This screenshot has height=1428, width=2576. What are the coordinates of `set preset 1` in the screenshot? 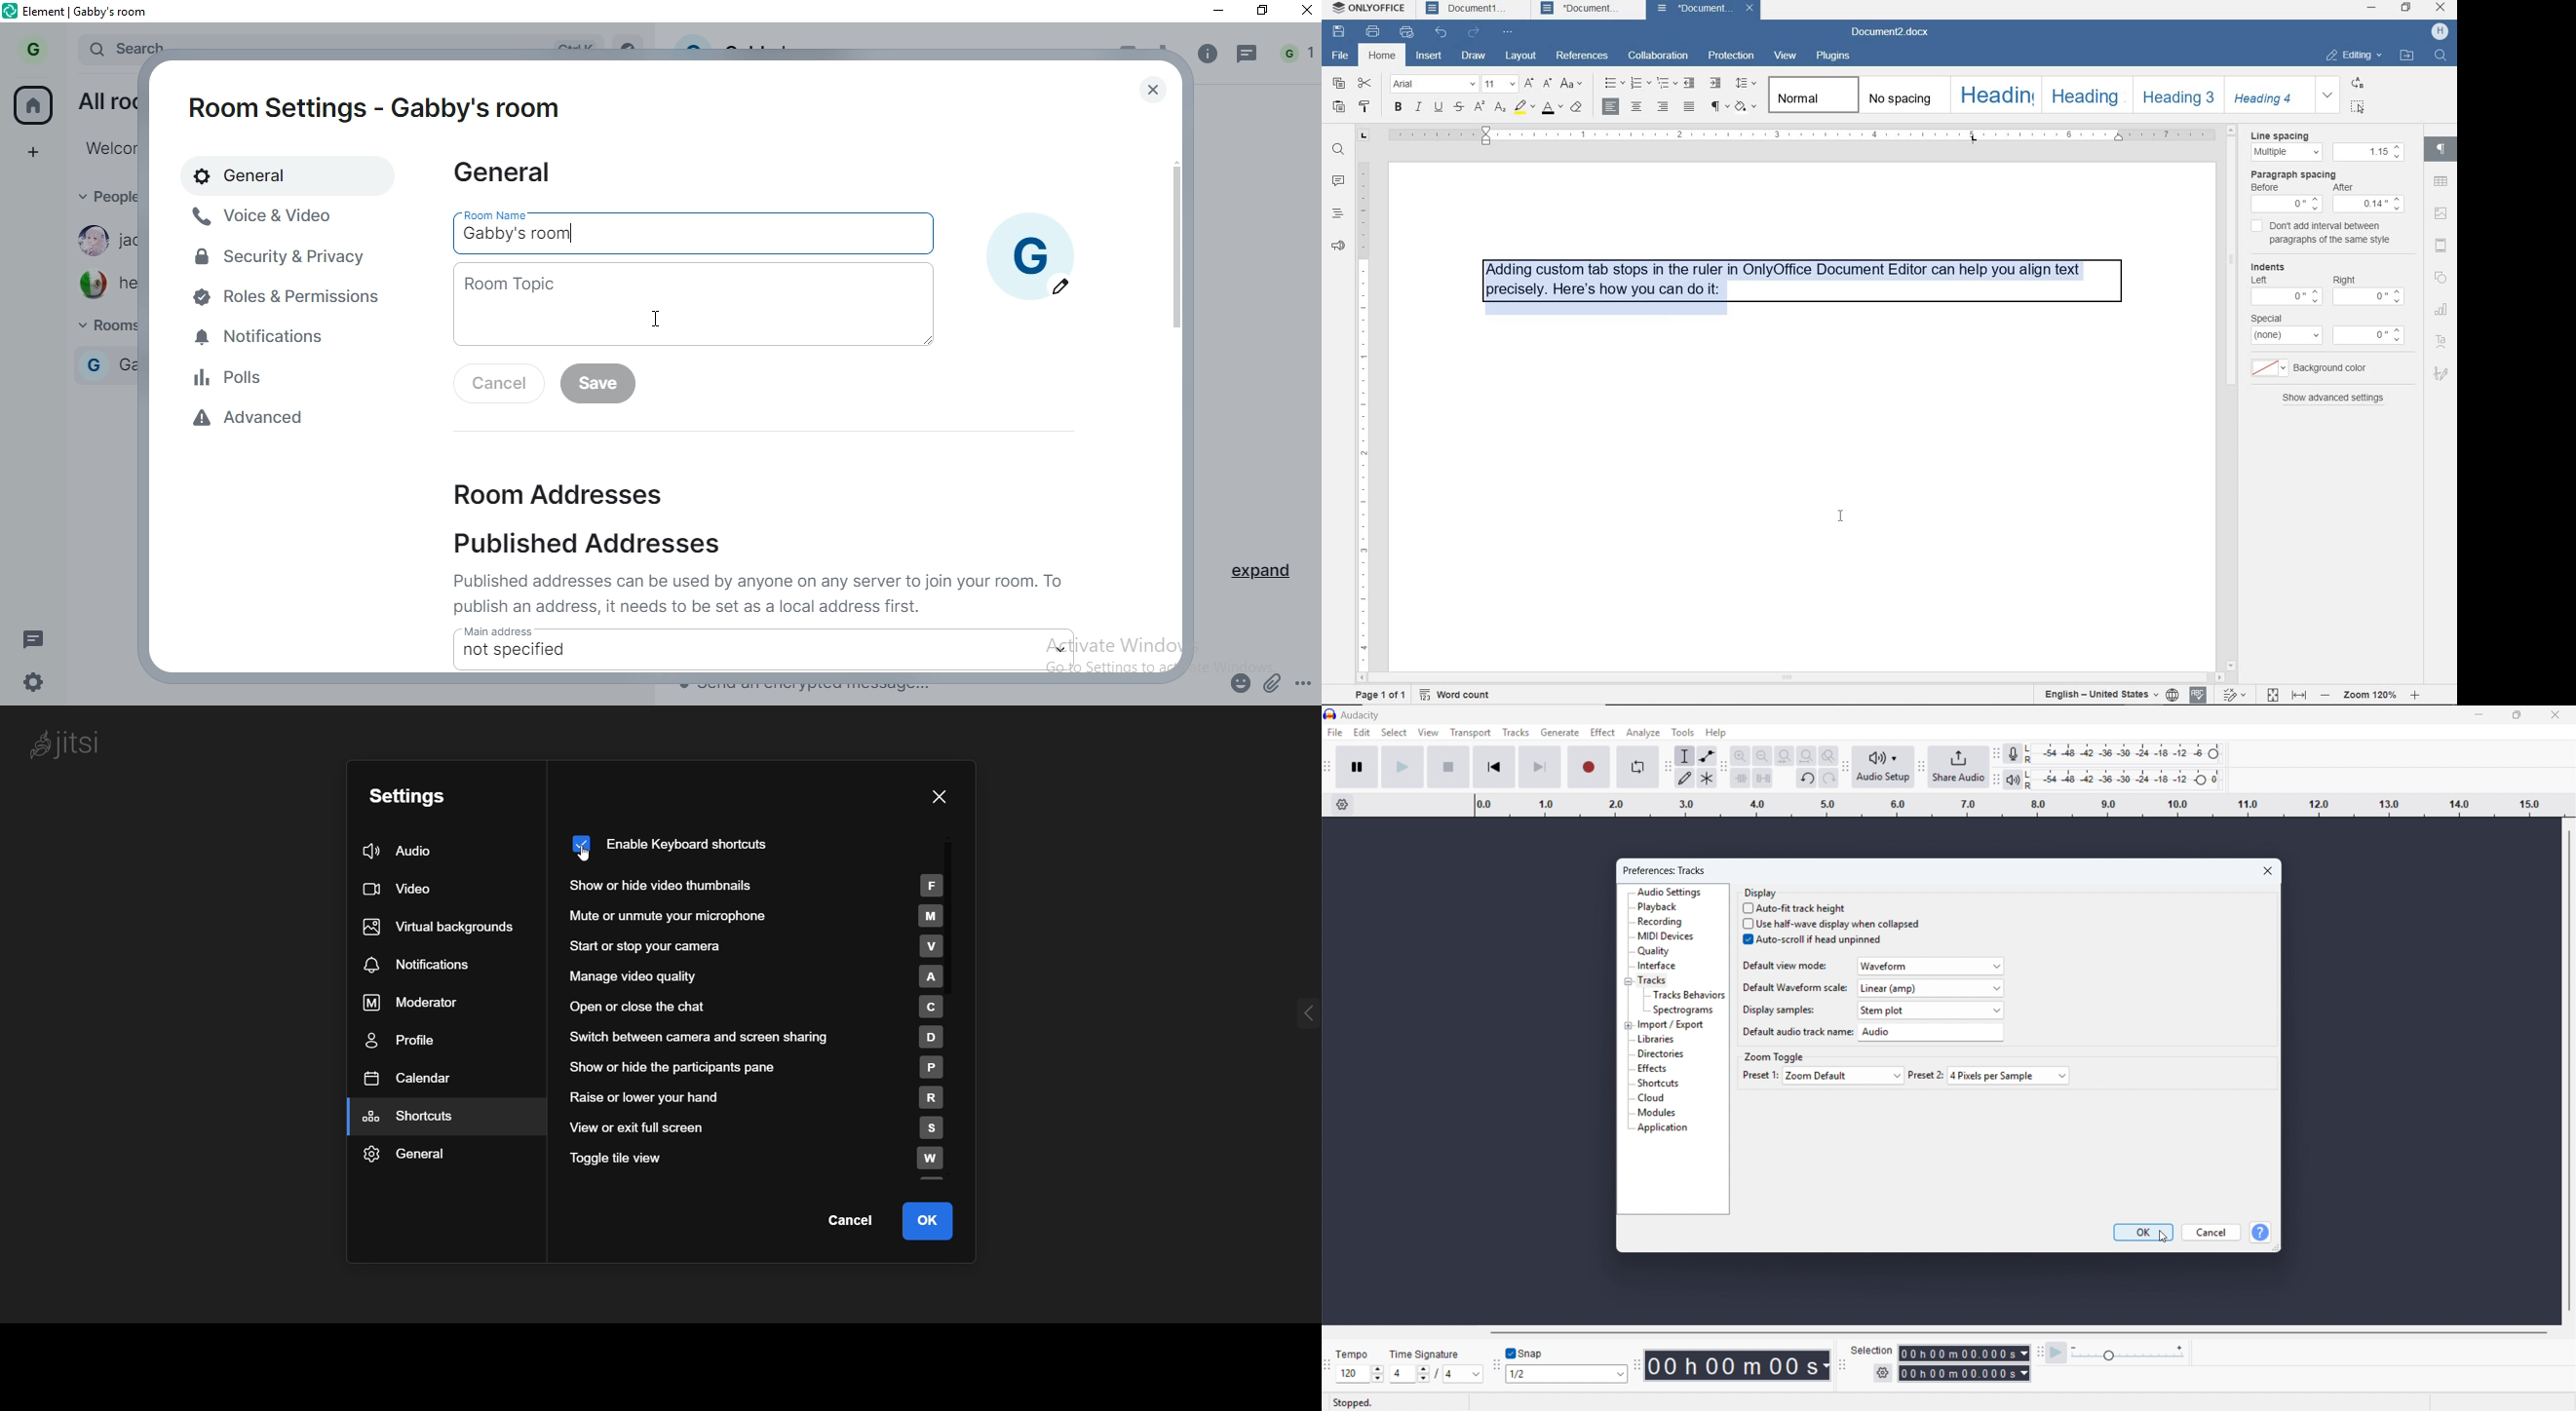 It's located at (1823, 1075).